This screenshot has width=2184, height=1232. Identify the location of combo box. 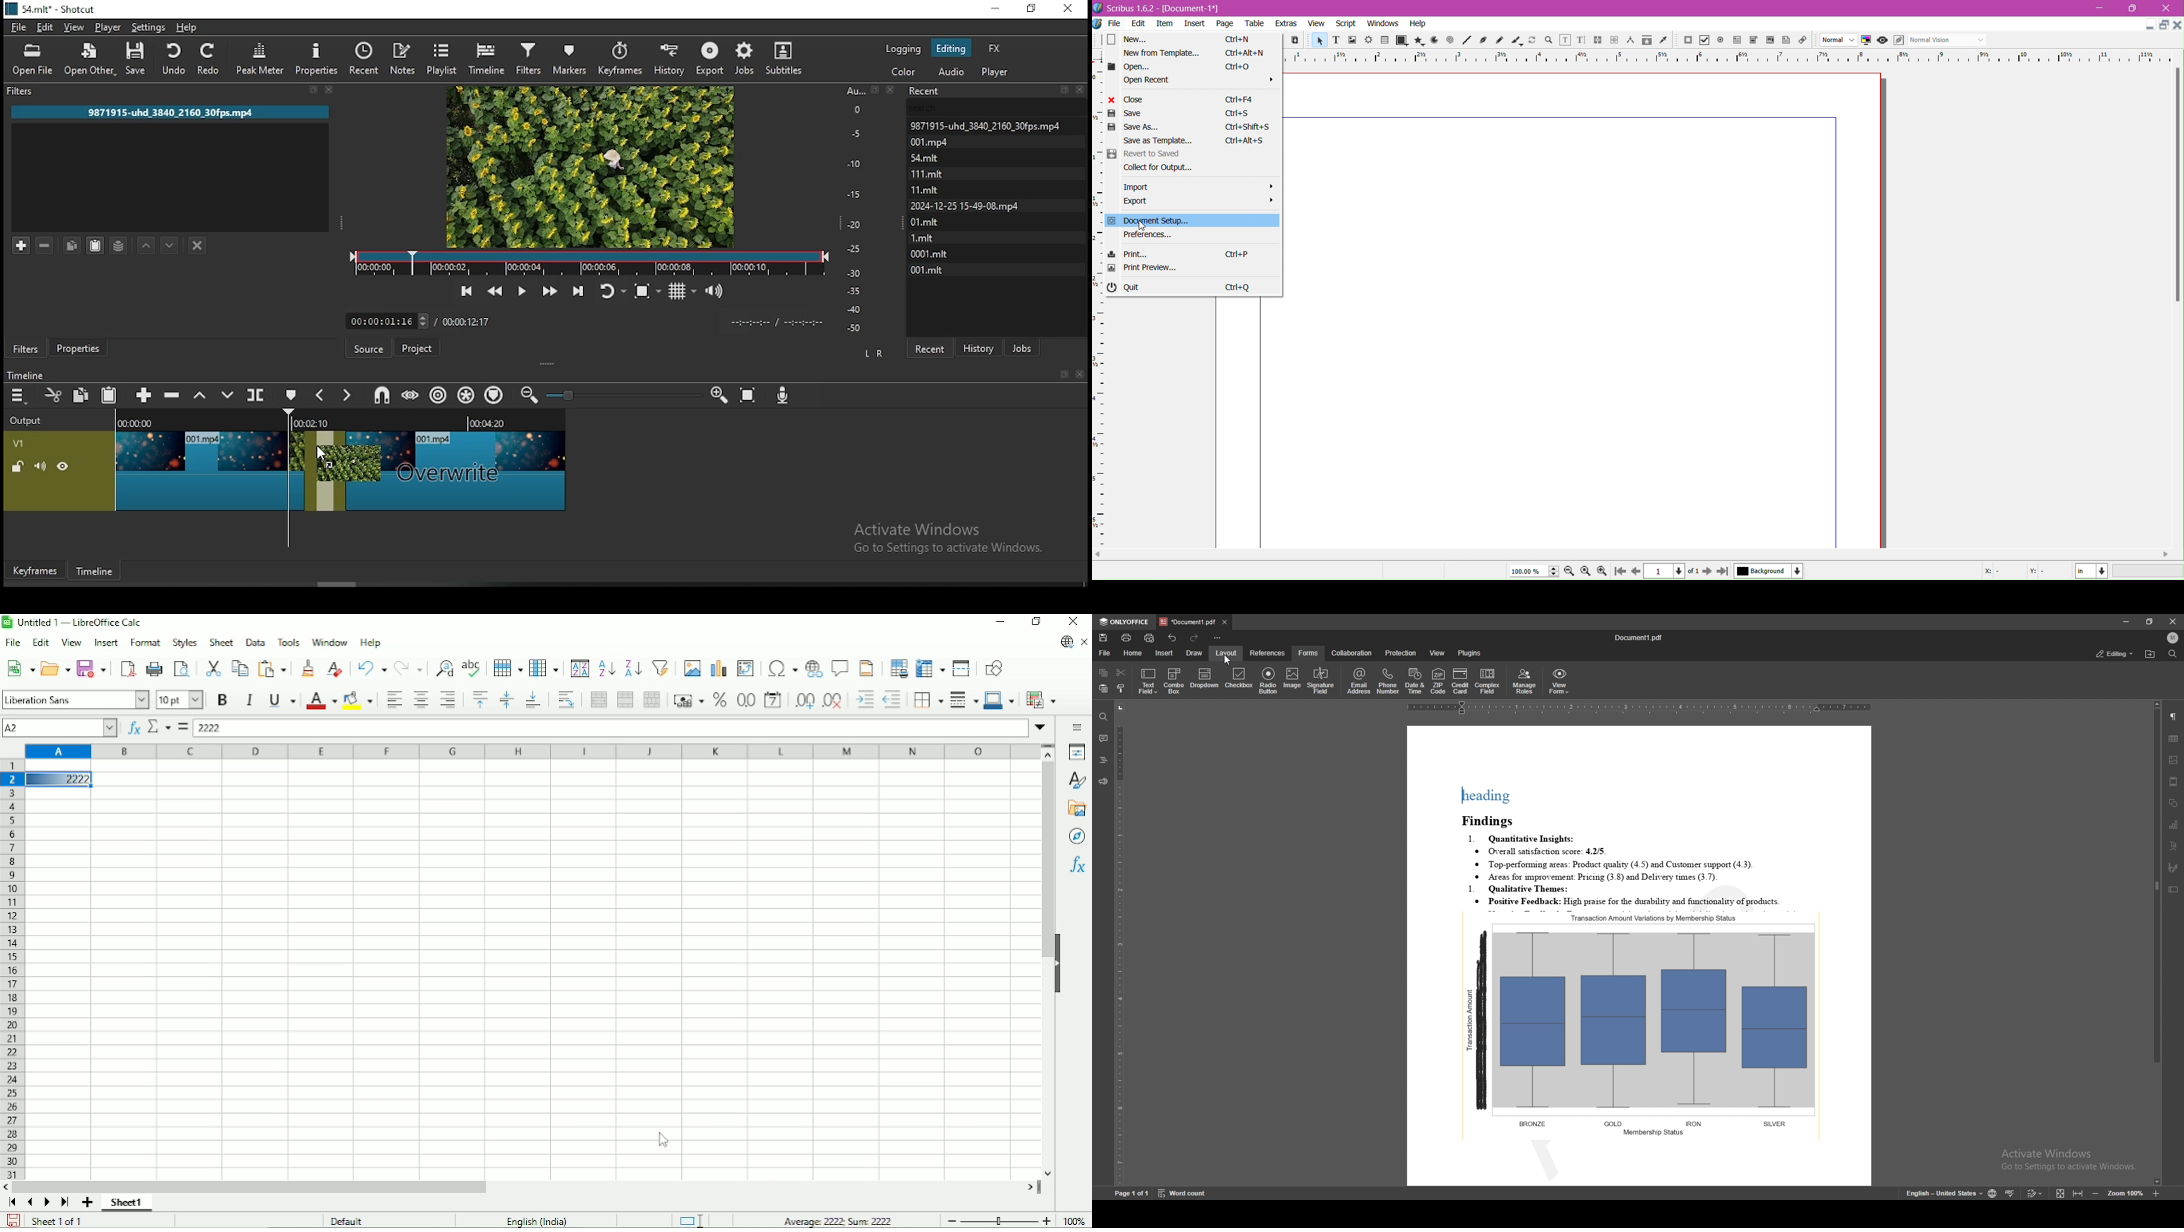
(1174, 681).